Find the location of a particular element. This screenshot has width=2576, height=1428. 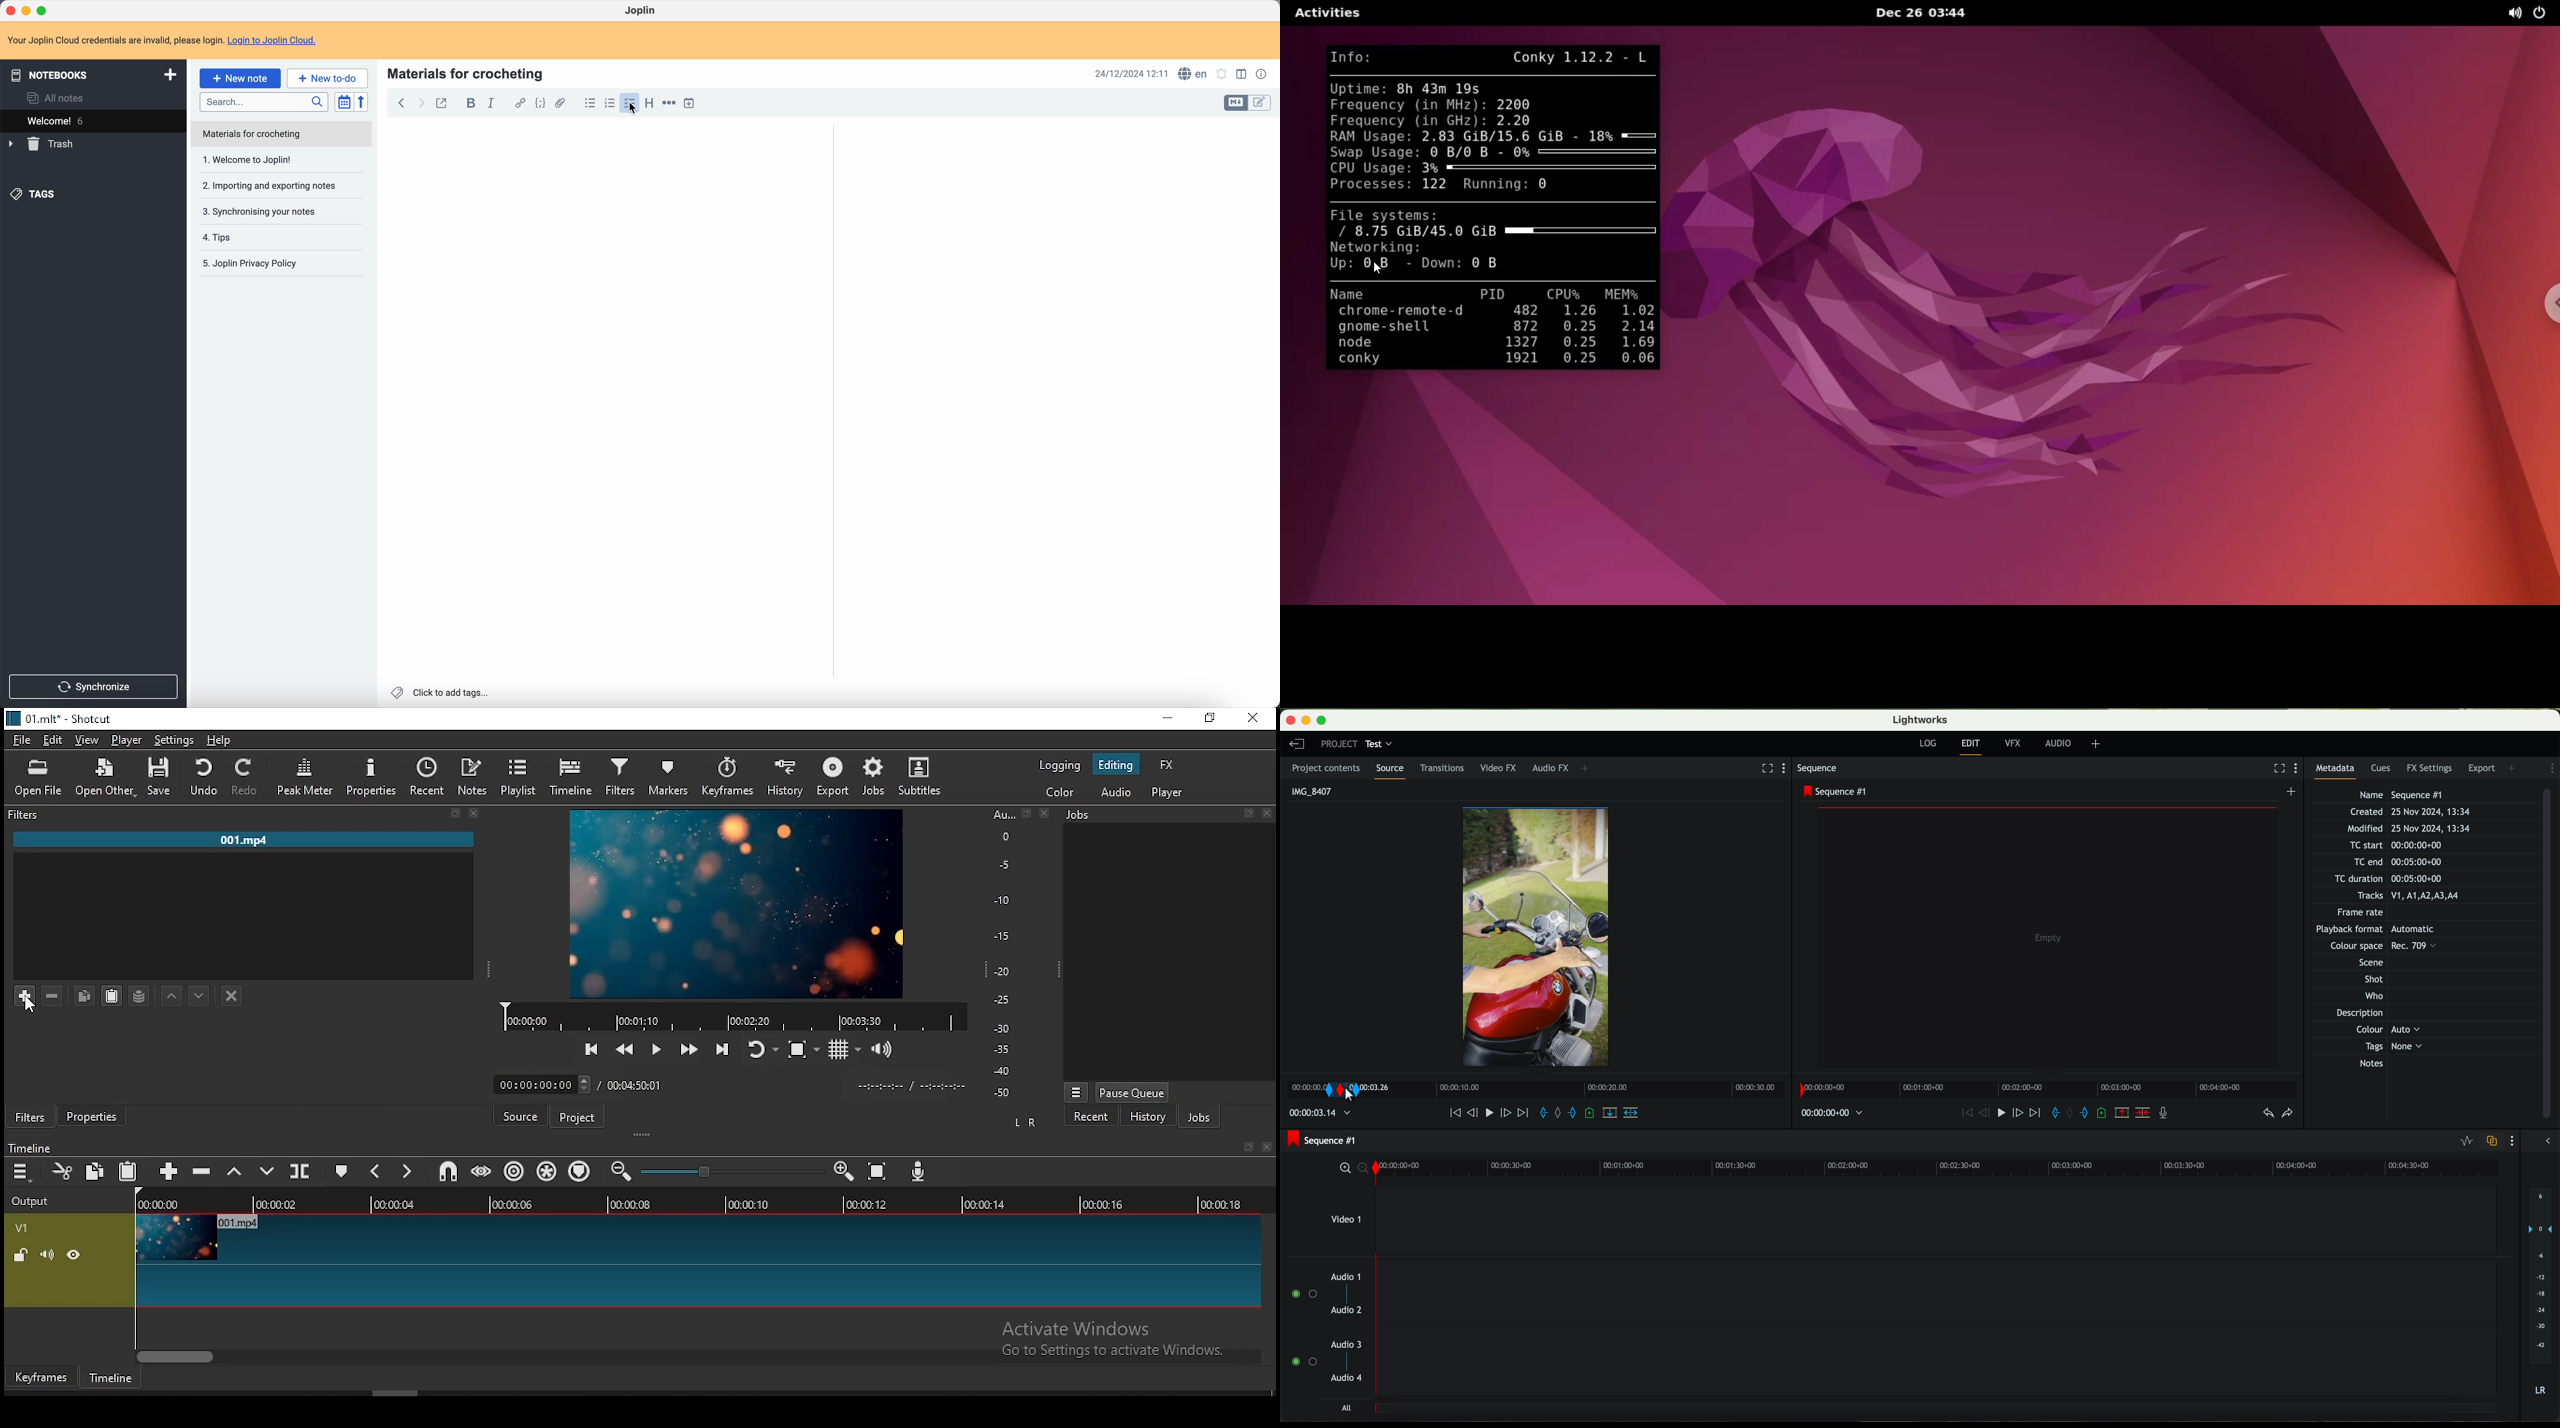

date and hour is located at coordinates (1132, 74).